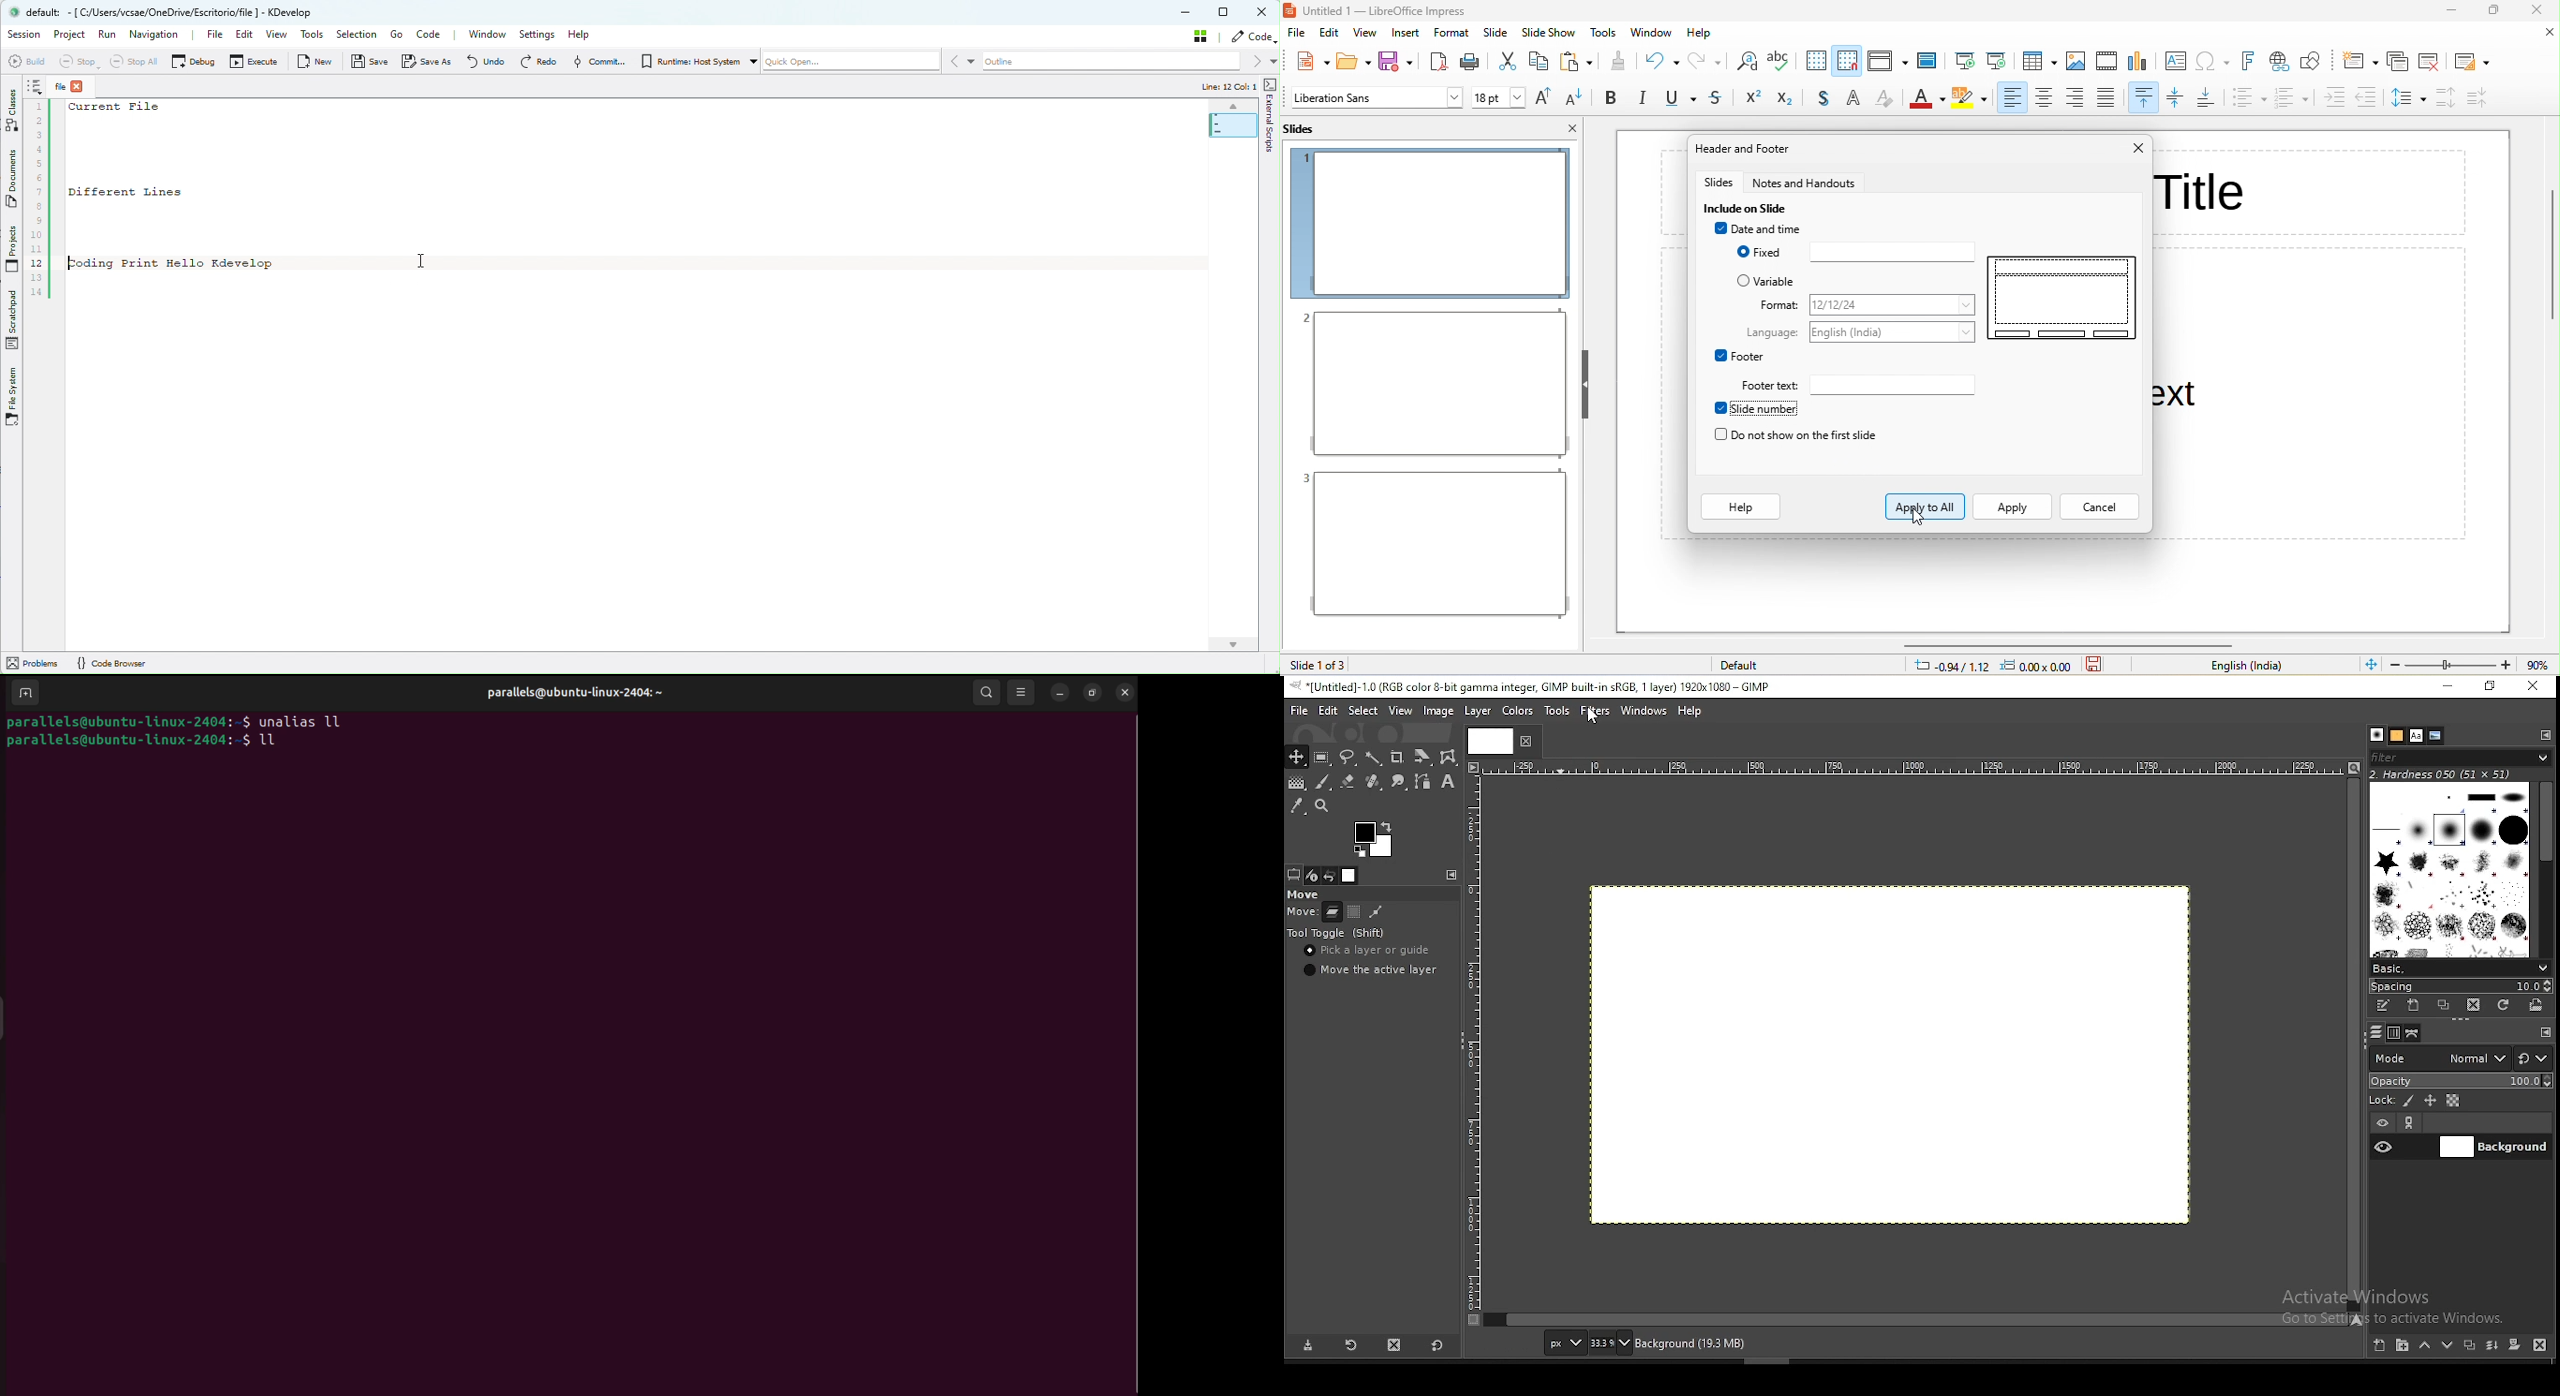 The width and height of the screenshot is (2576, 1400). I want to click on underline, so click(1678, 99).